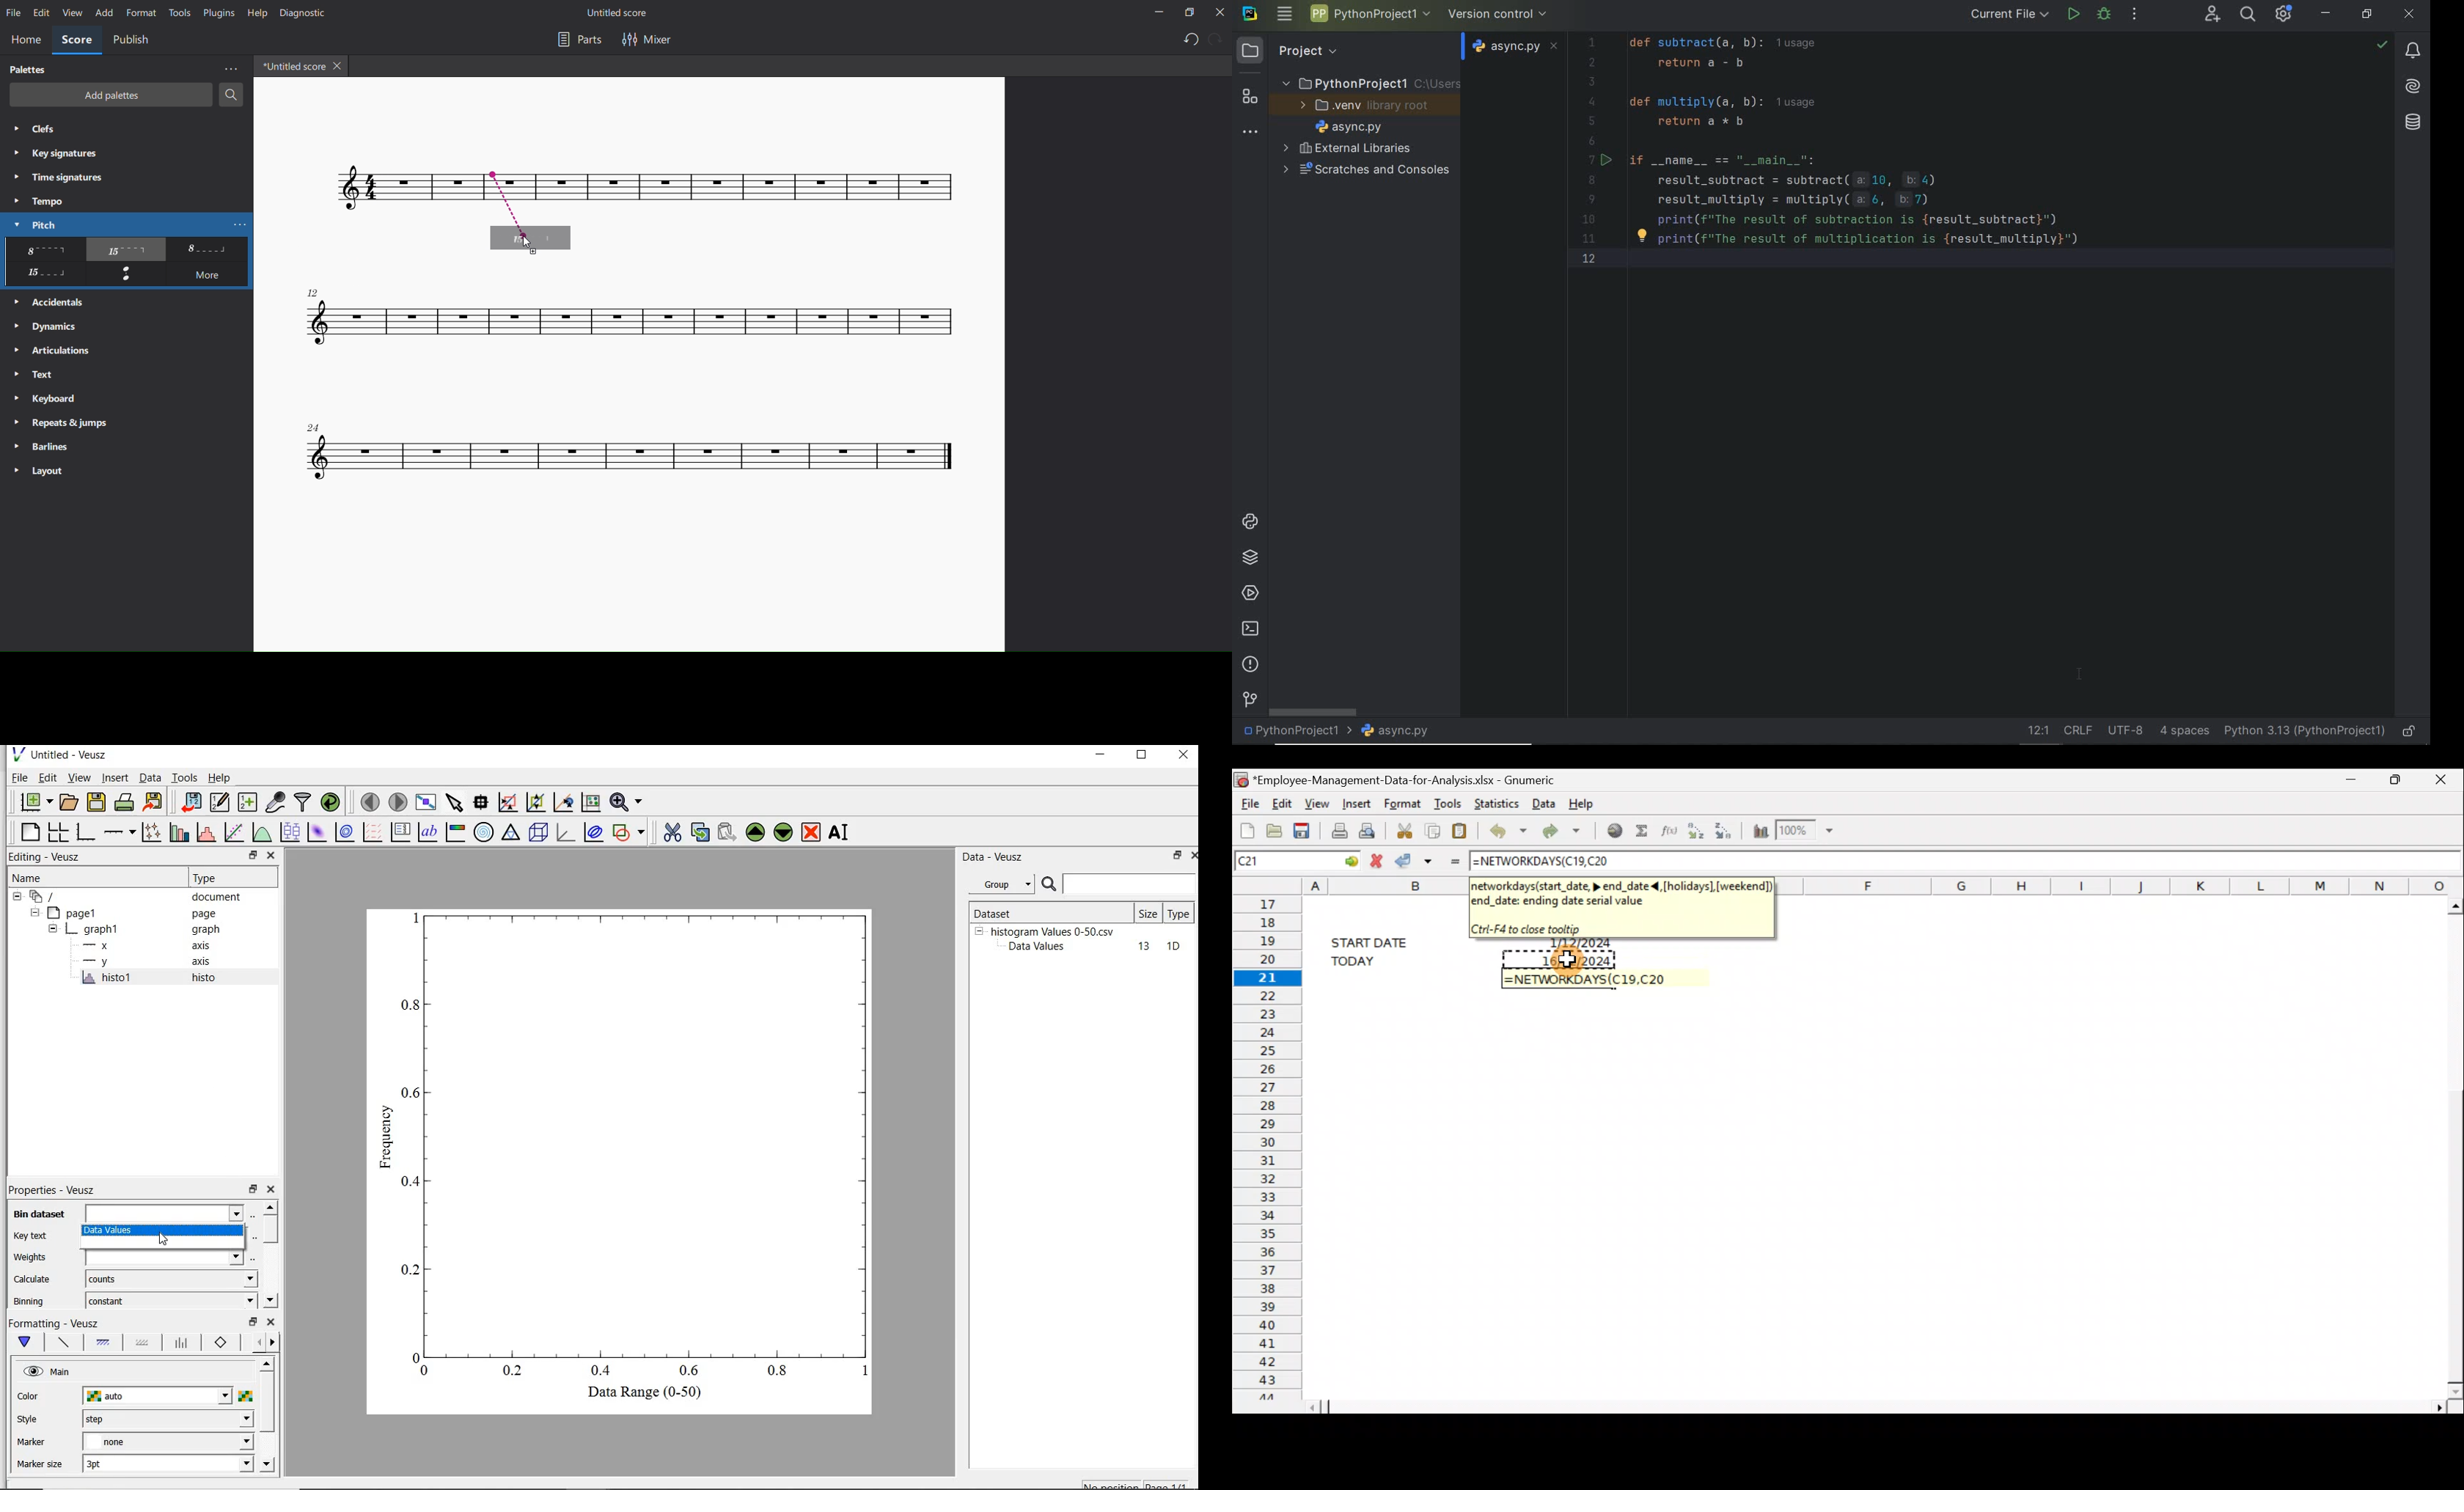  I want to click on score, so click(630, 451).